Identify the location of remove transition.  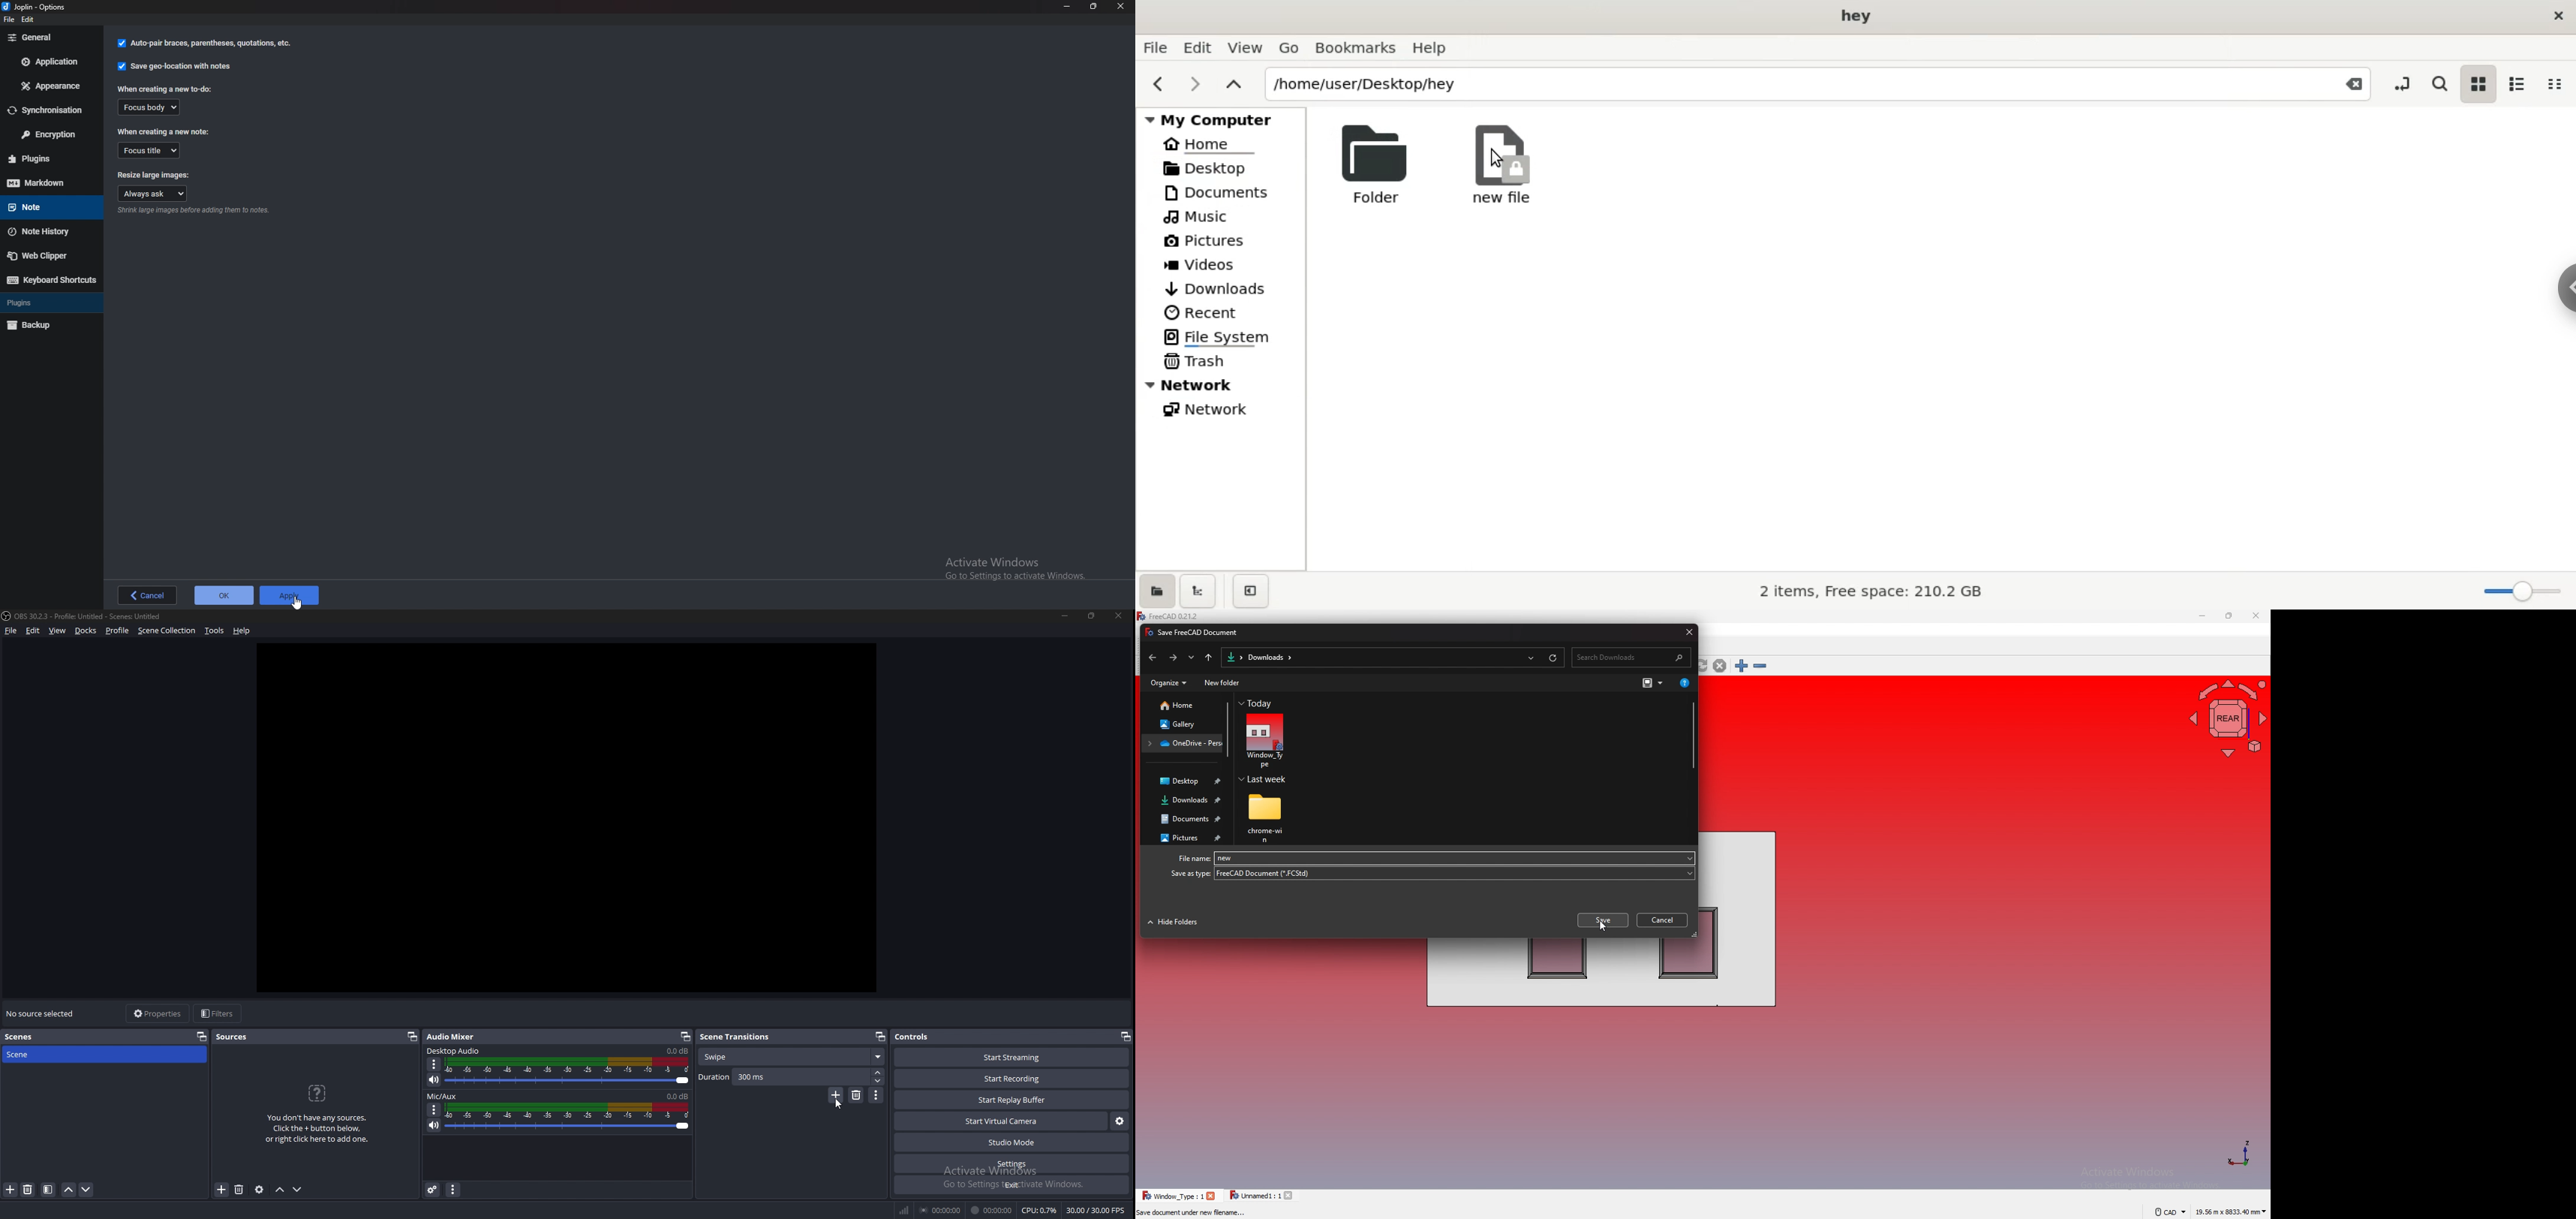
(857, 1095).